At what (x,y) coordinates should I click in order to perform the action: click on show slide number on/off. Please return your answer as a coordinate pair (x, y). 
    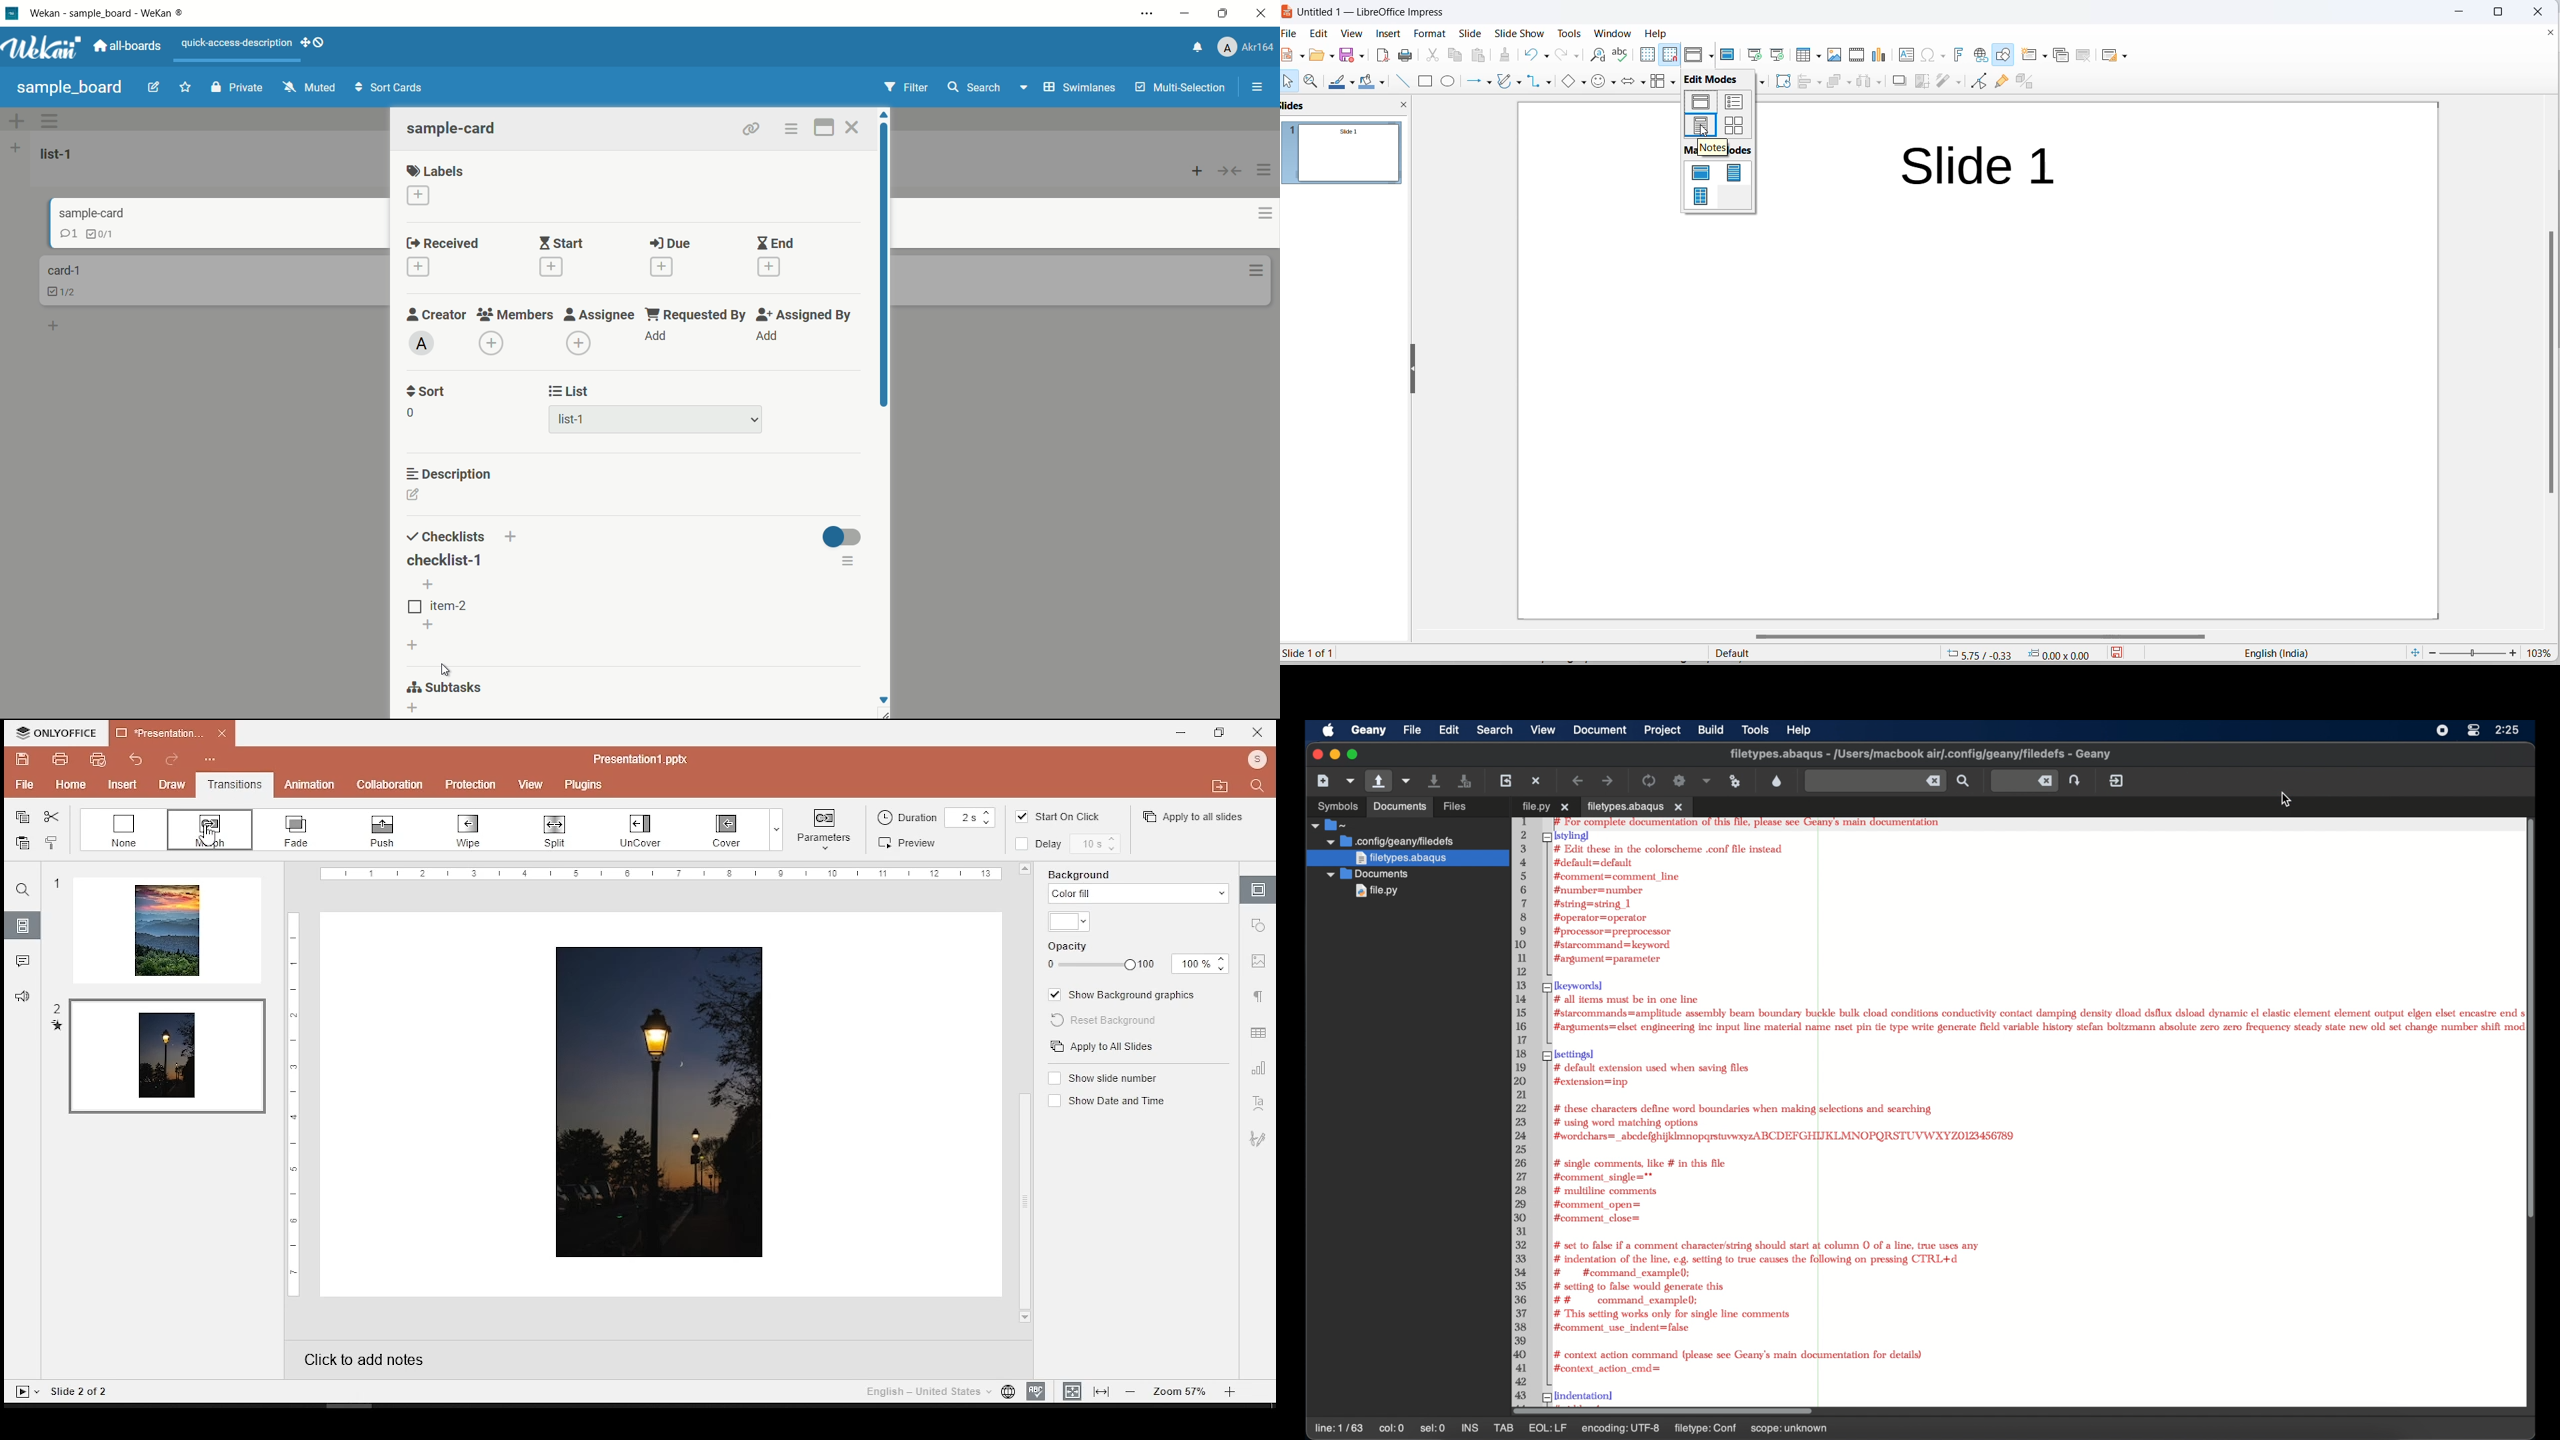
    Looking at the image, I should click on (1102, 1077).